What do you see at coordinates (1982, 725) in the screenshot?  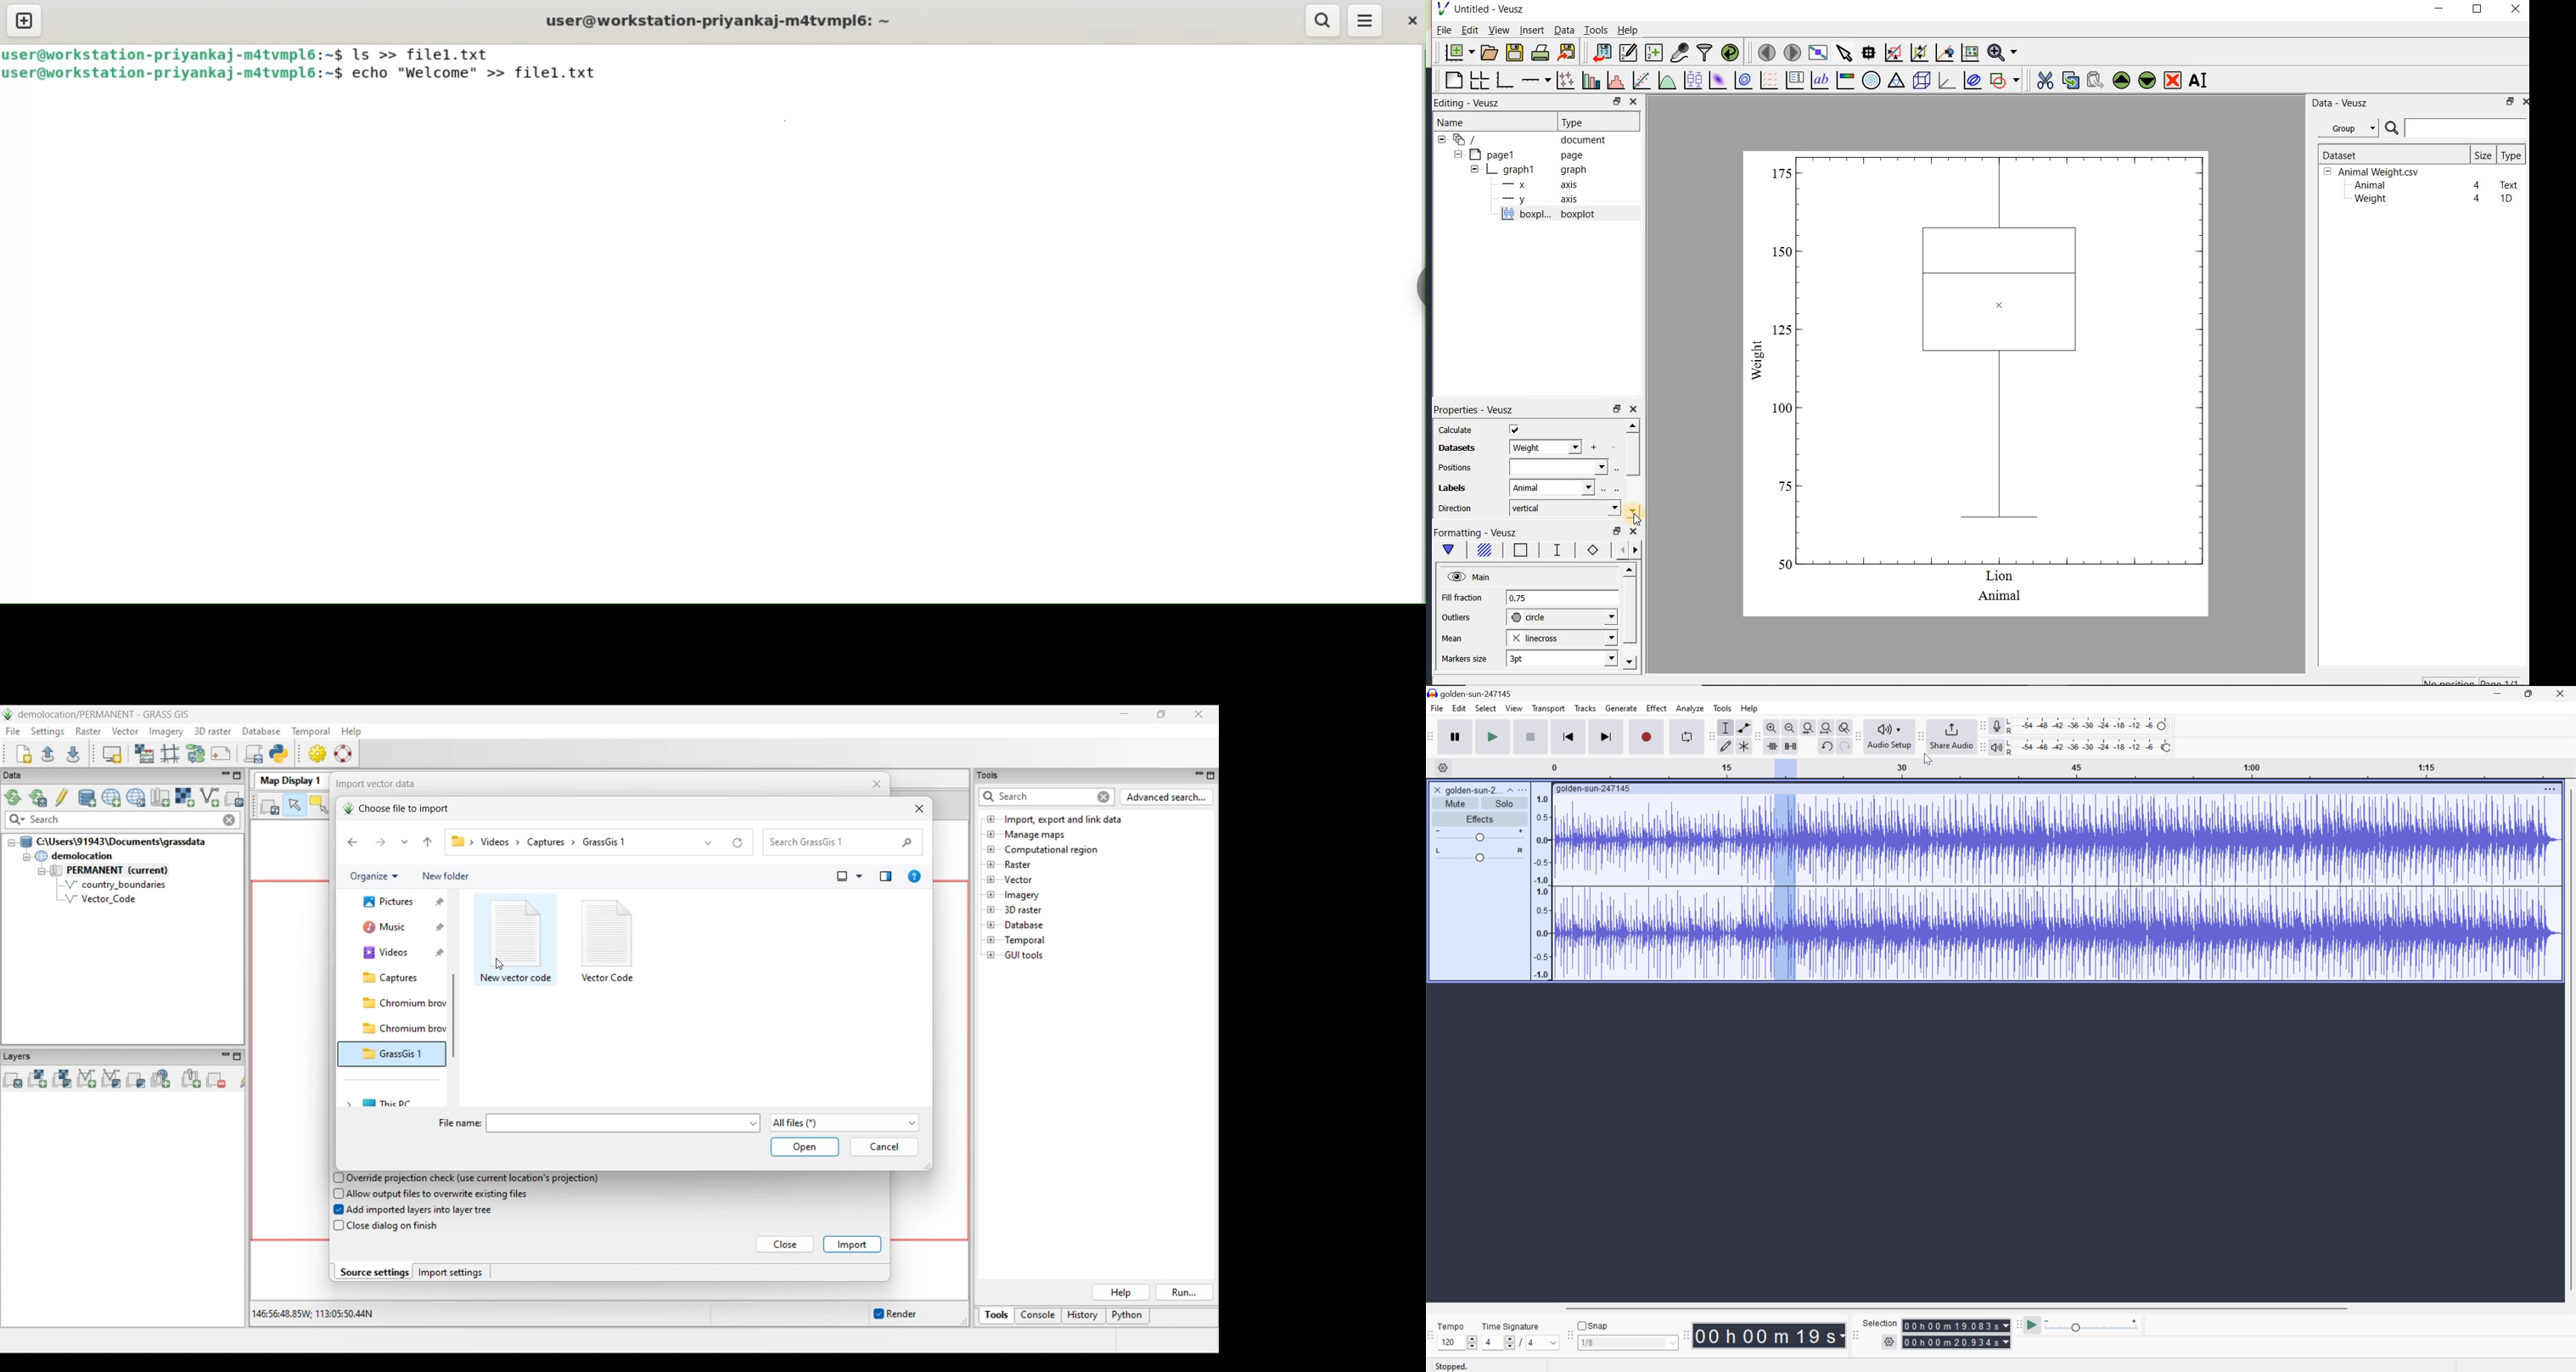 I see `Audacity recording meter toolbar` at bounding box center [1982, 725].